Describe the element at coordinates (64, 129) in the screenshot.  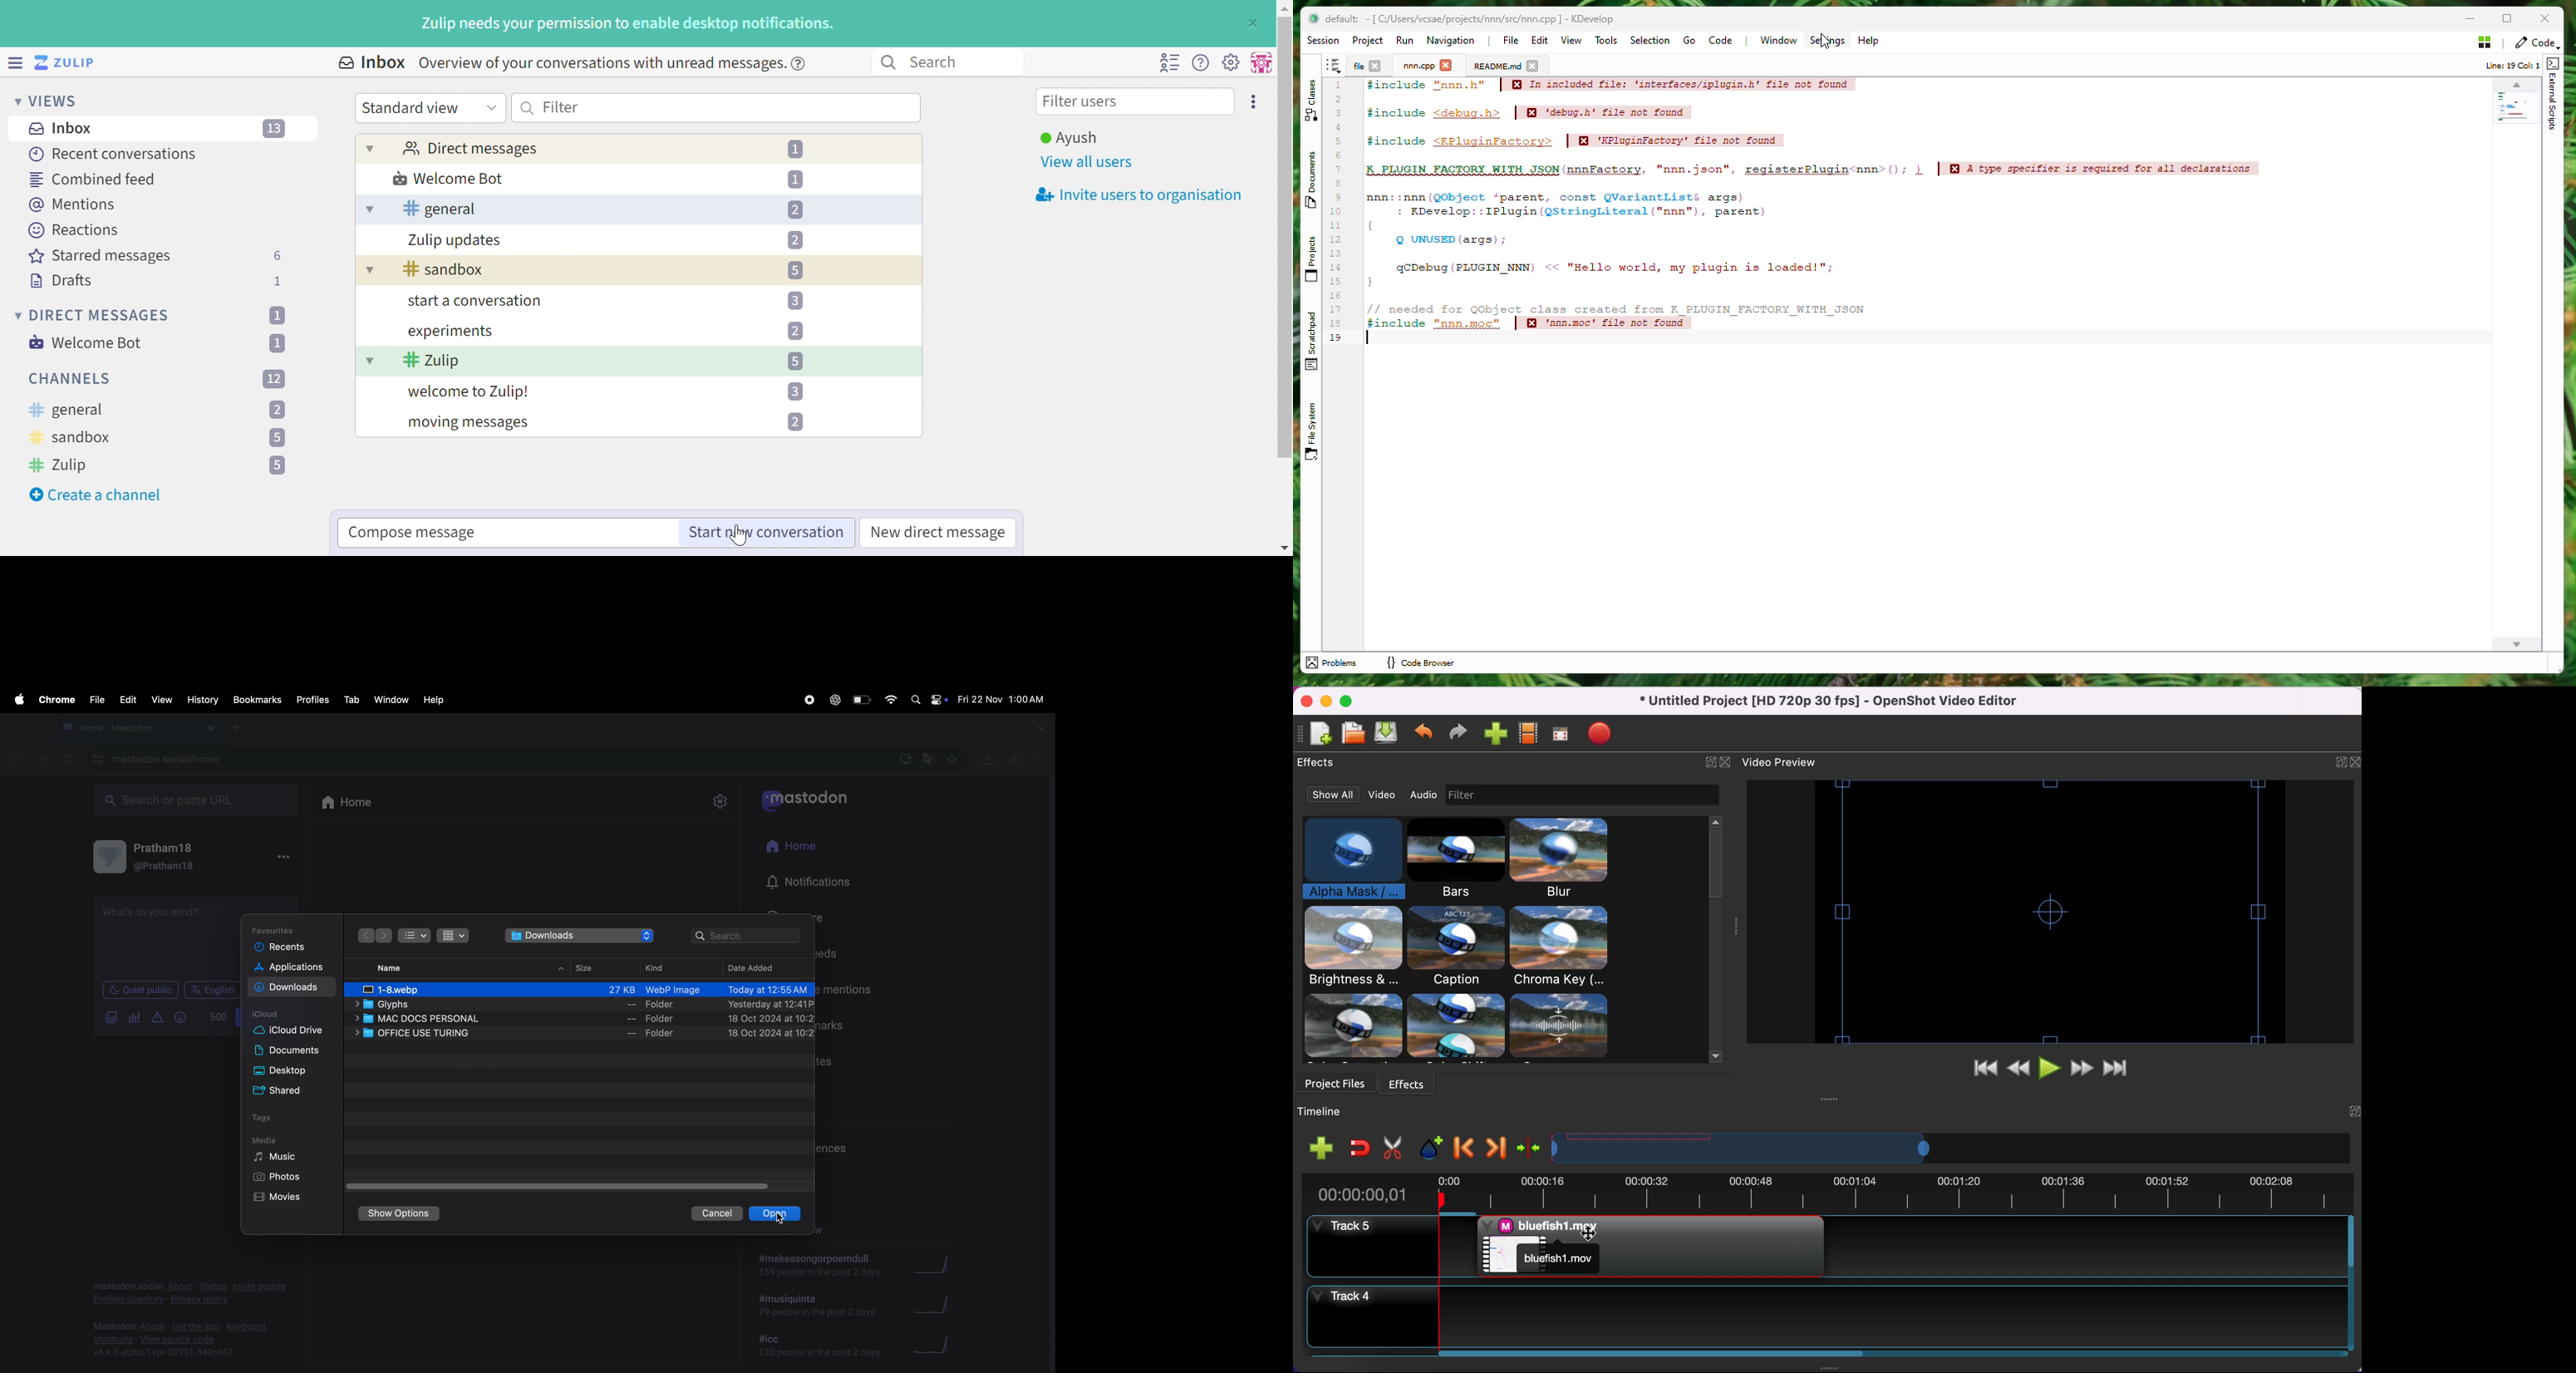
I see `Inbox` at that location.